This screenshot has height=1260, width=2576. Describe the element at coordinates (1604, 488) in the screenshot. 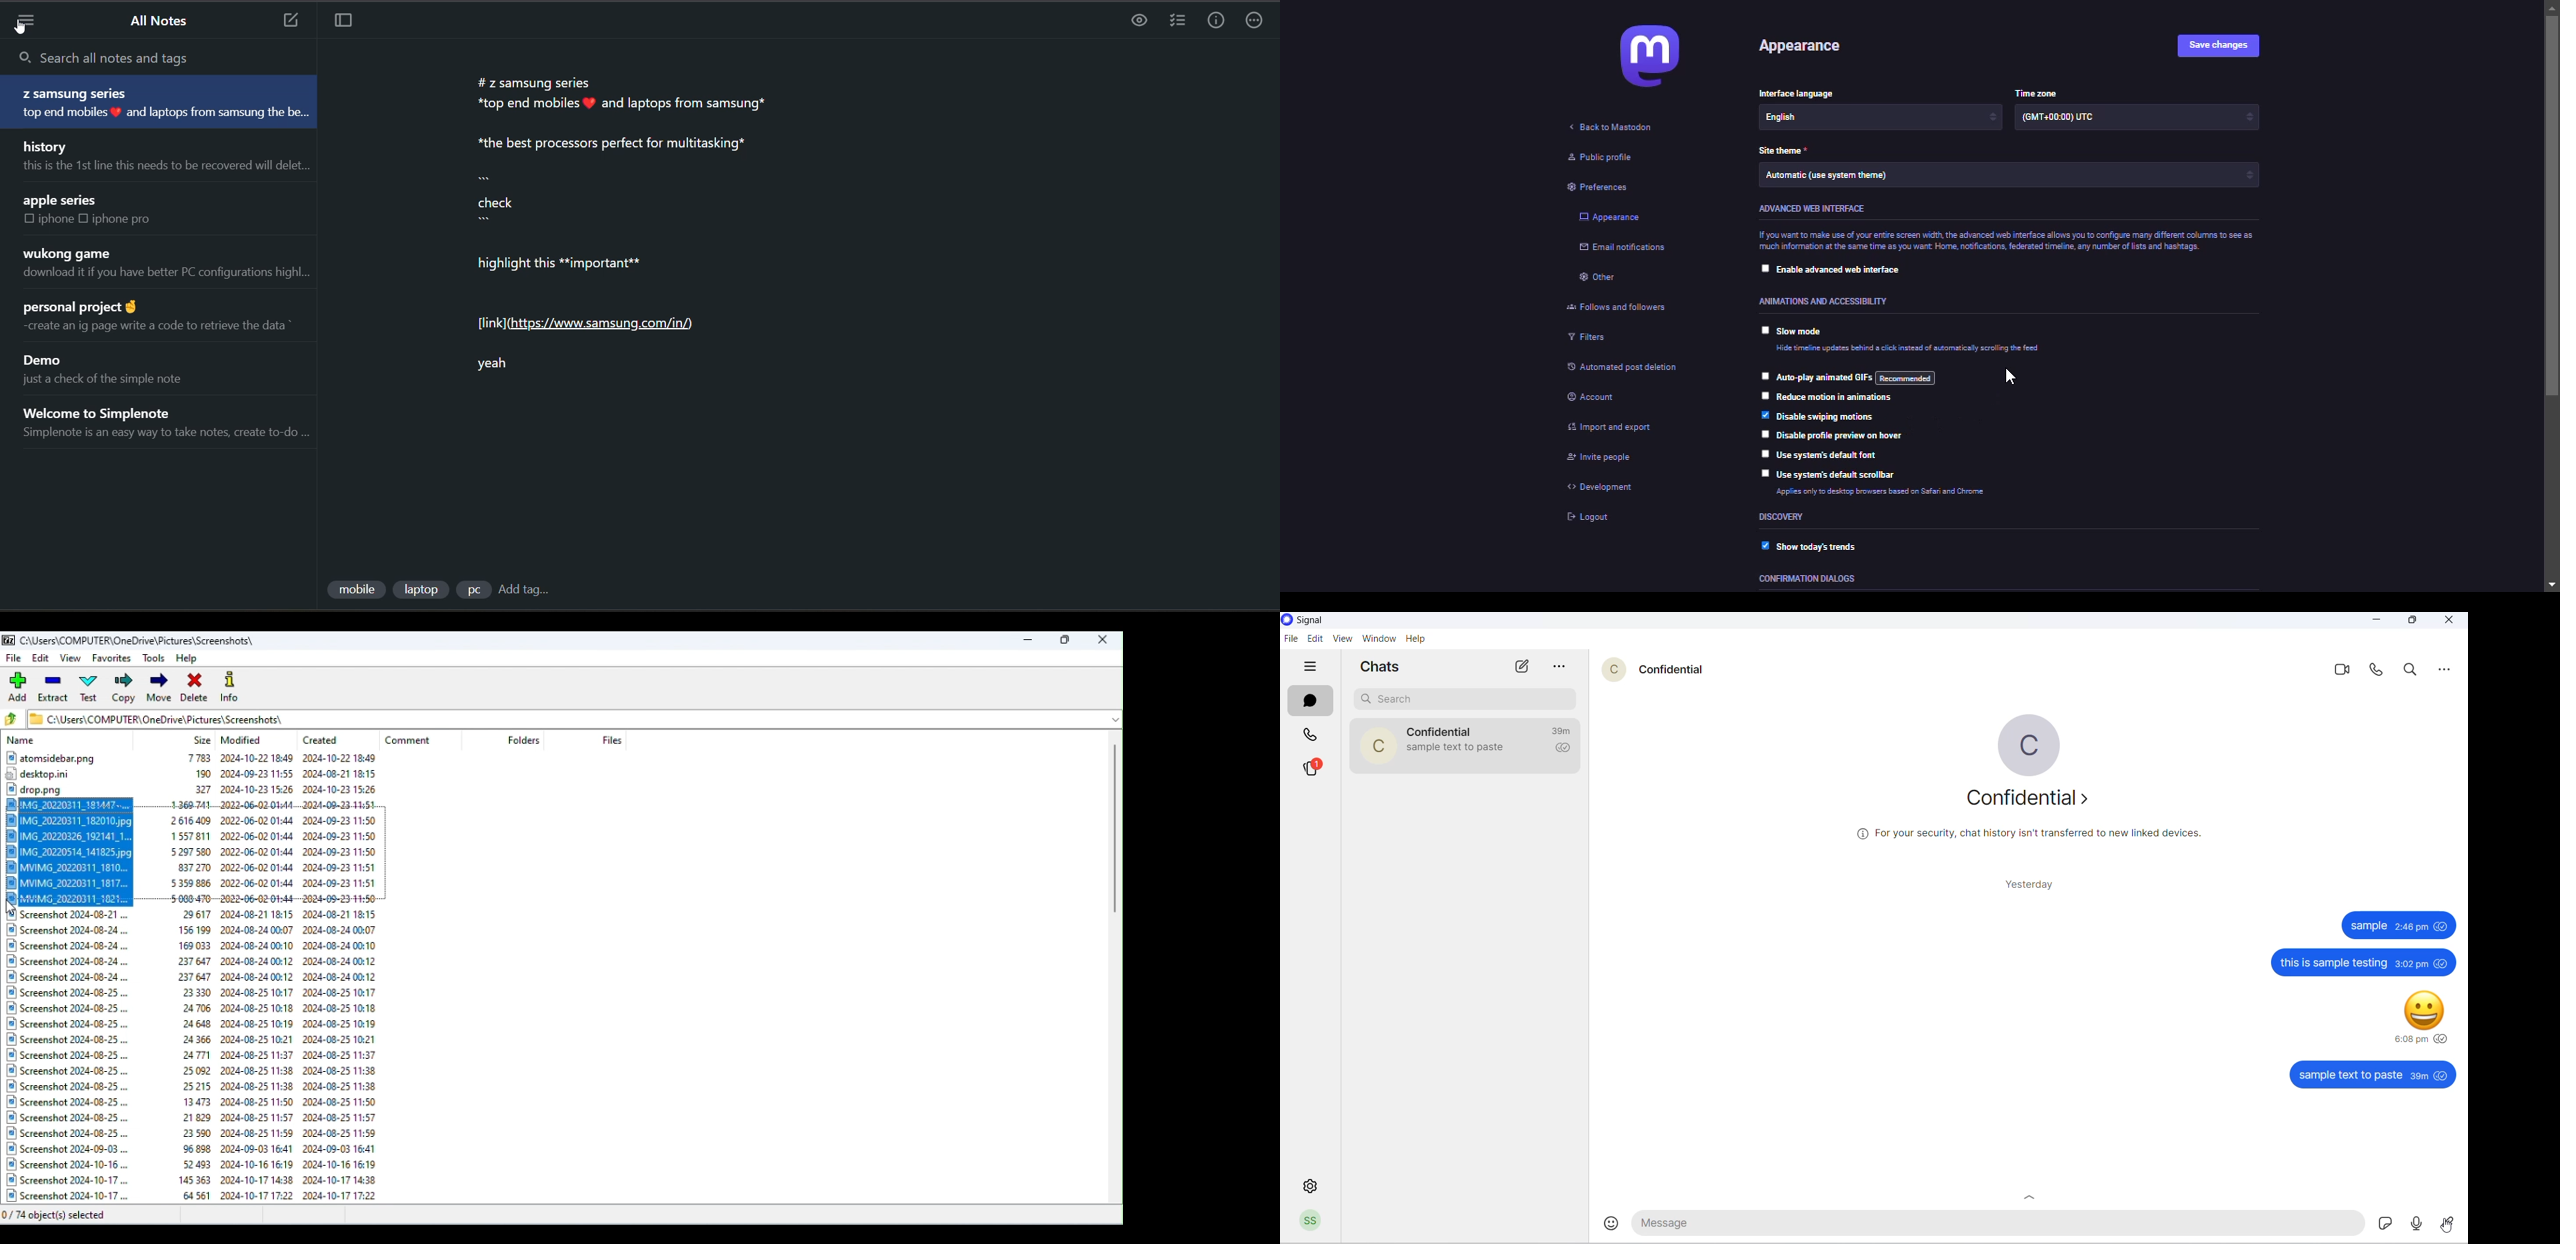

I see `development` at that location.